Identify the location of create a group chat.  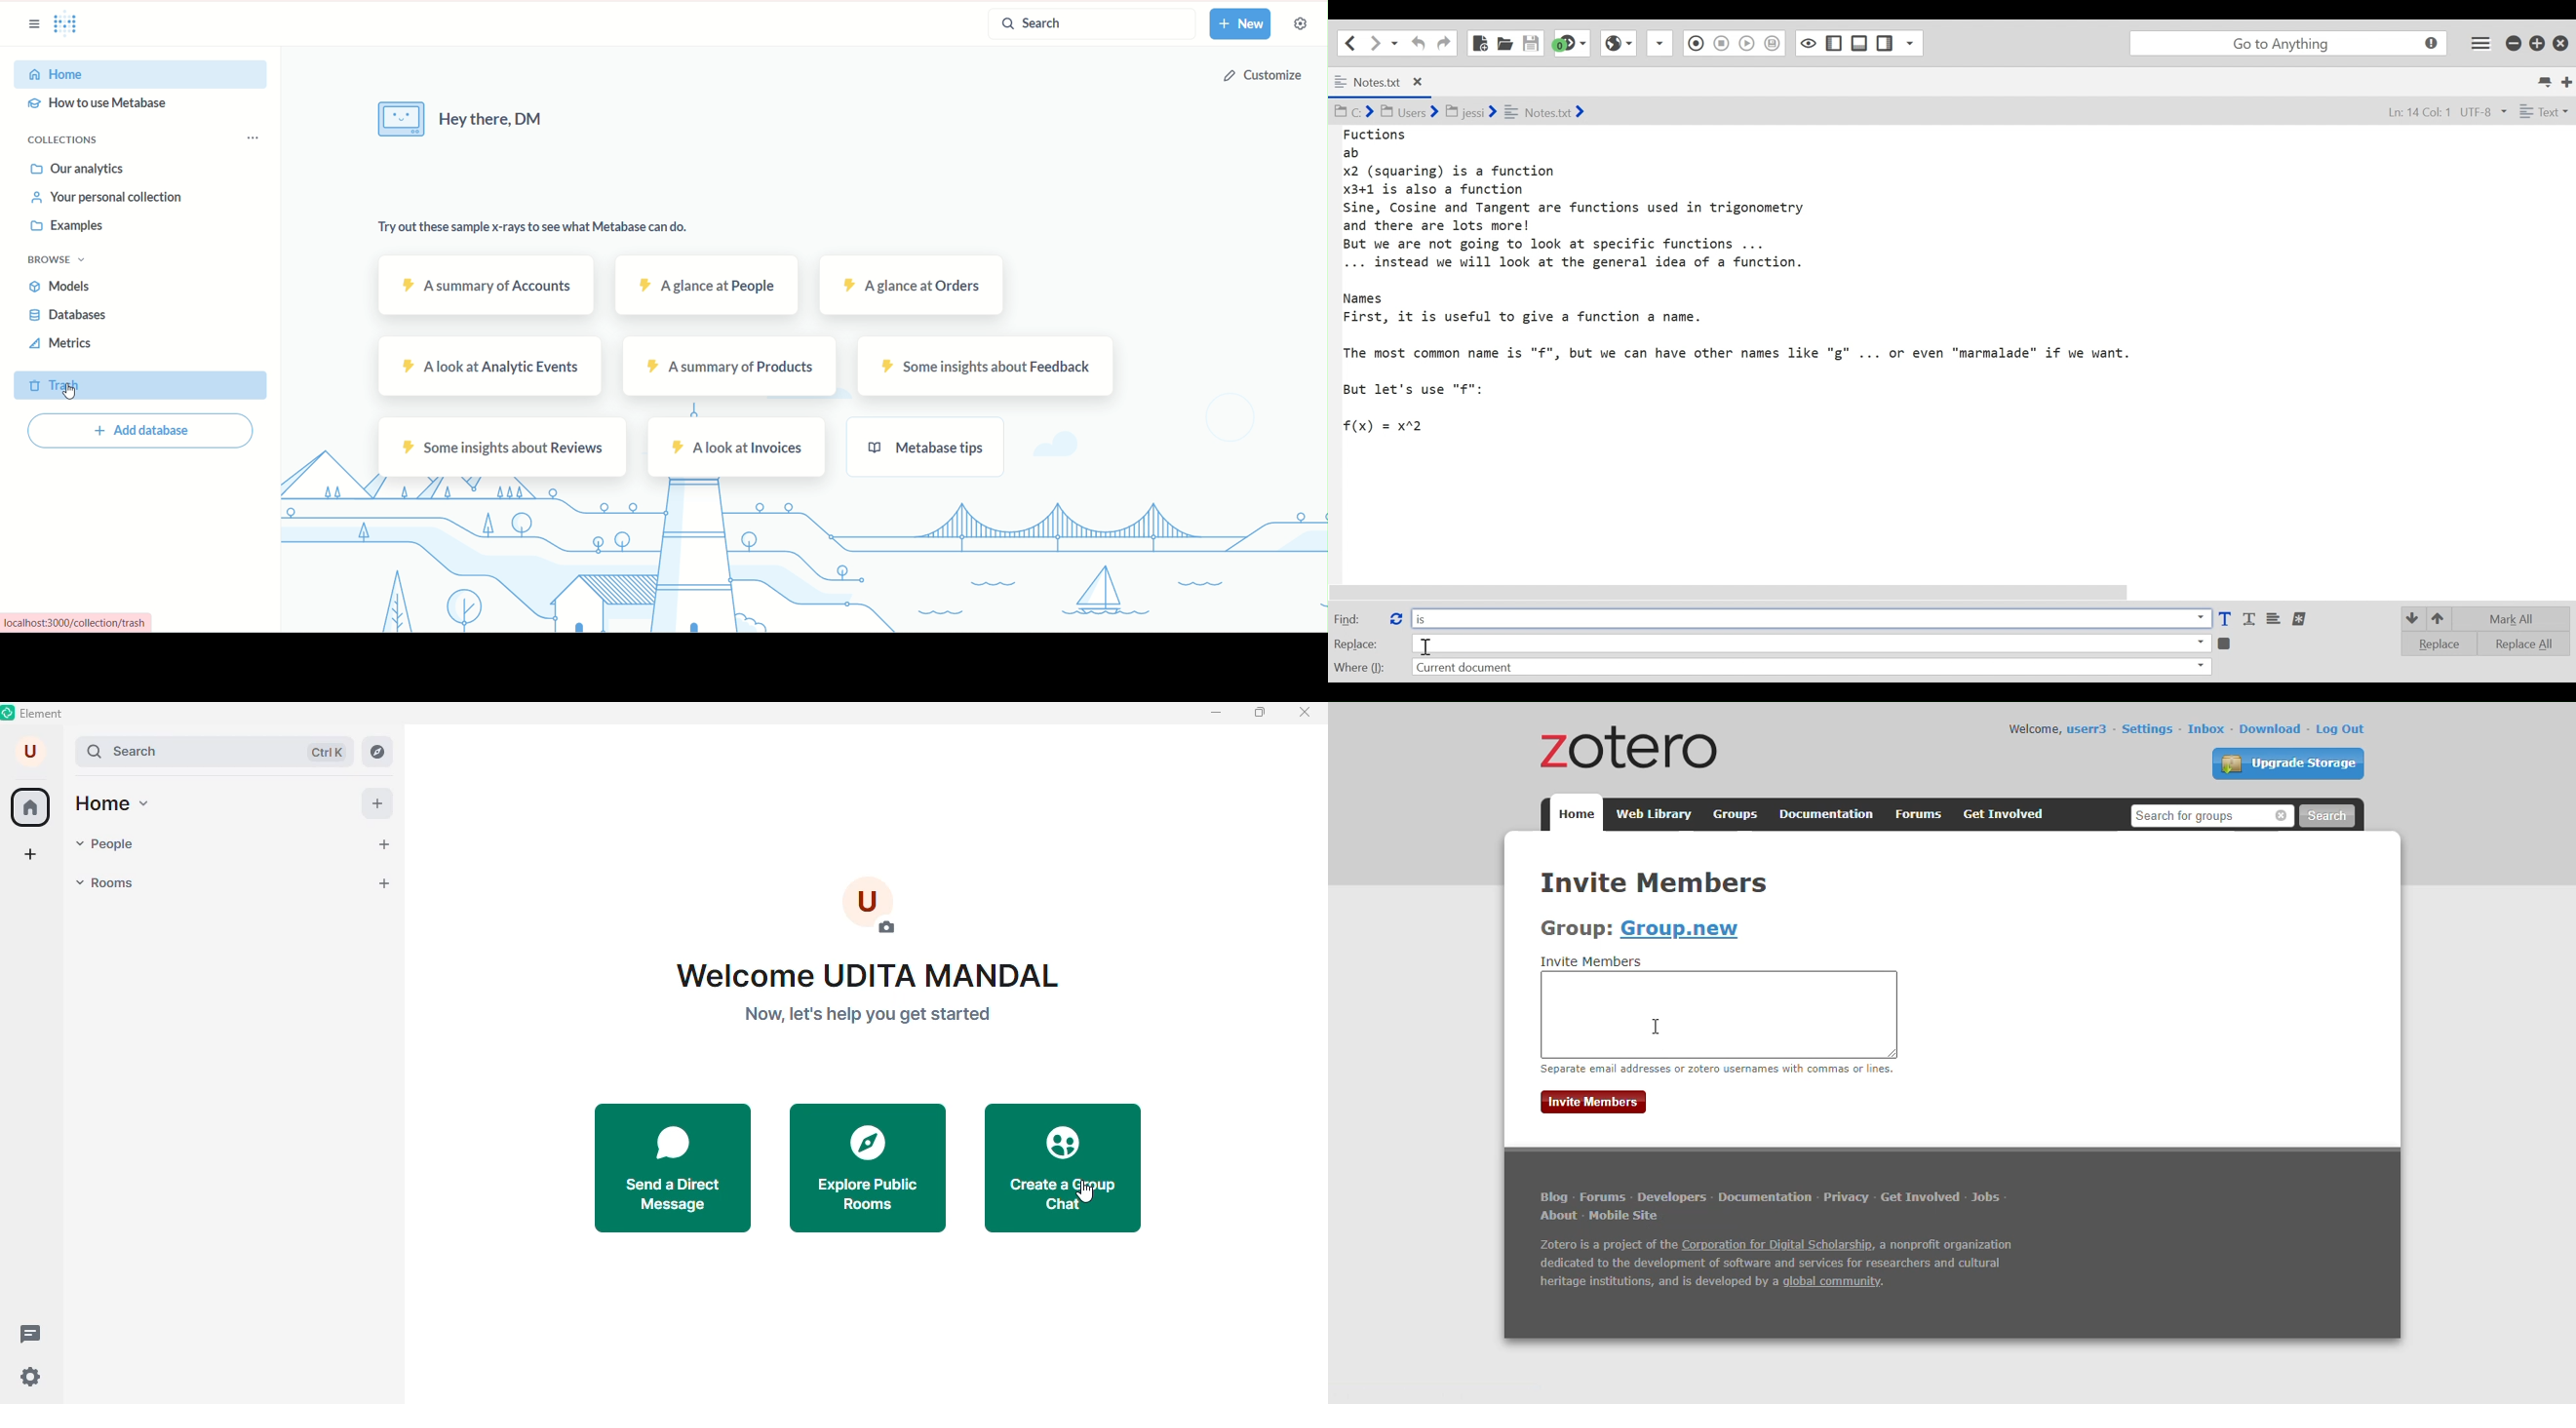
(1063, 1166).